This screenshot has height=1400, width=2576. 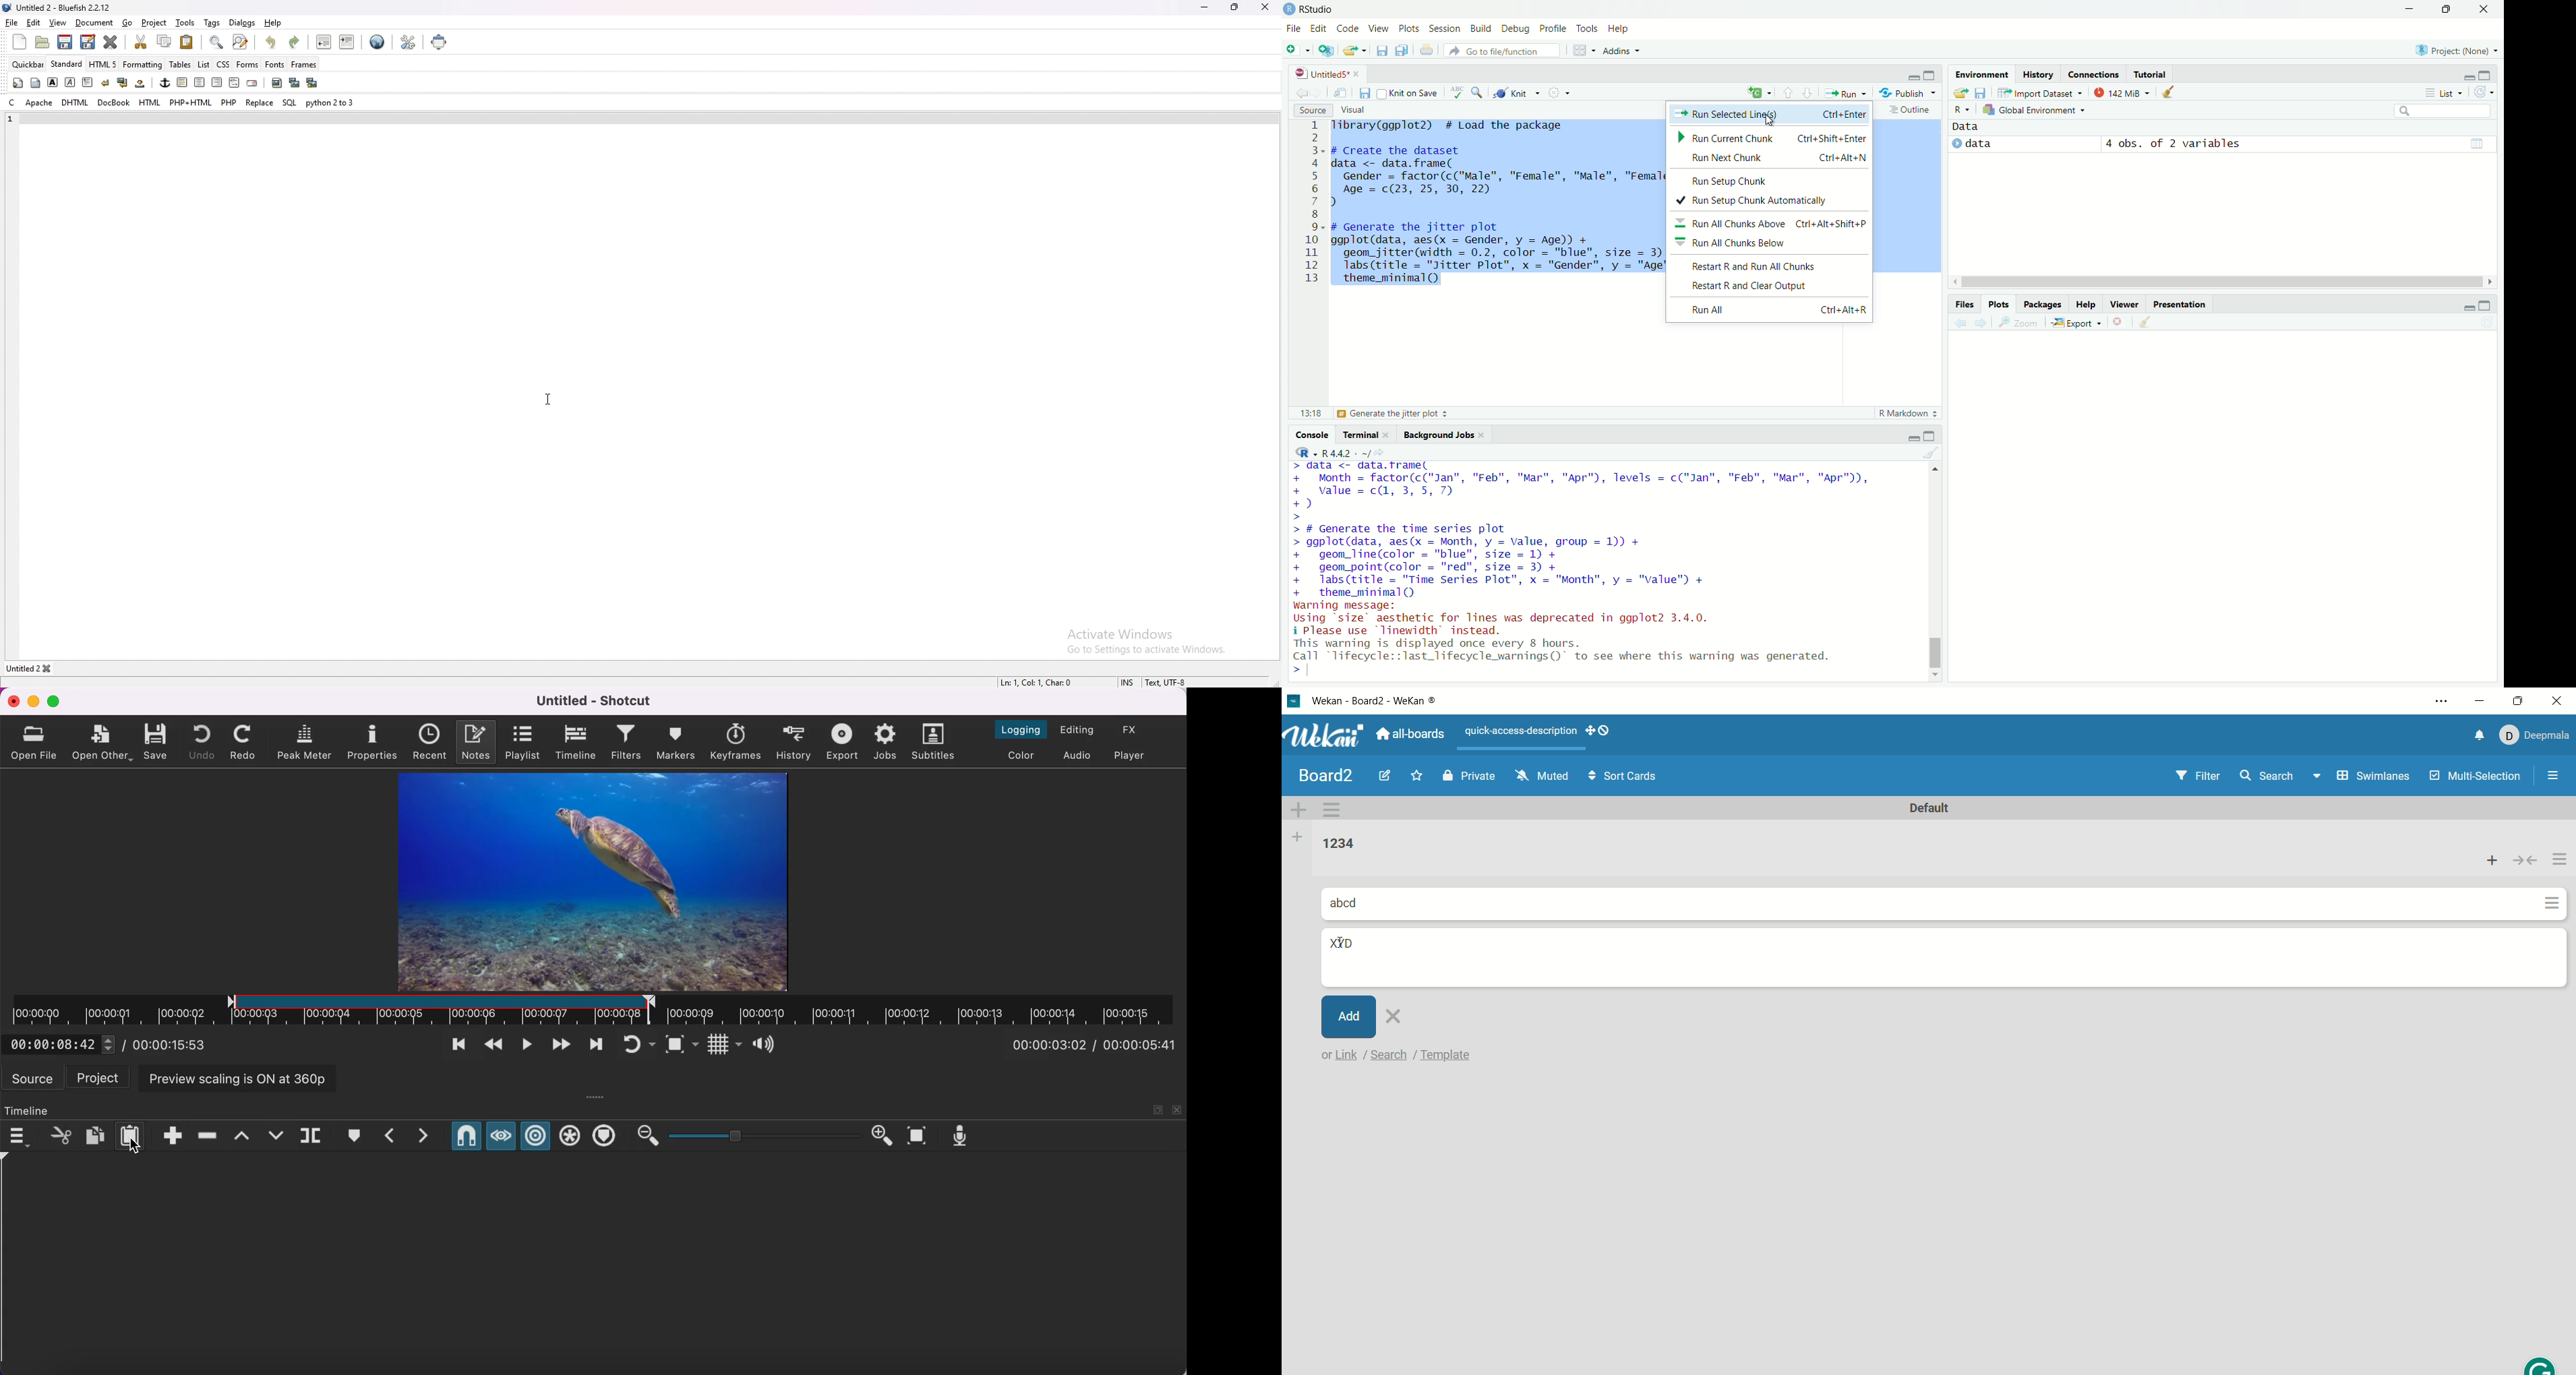 I want to click on code to create the dataset, so click(x=1494, y=177).